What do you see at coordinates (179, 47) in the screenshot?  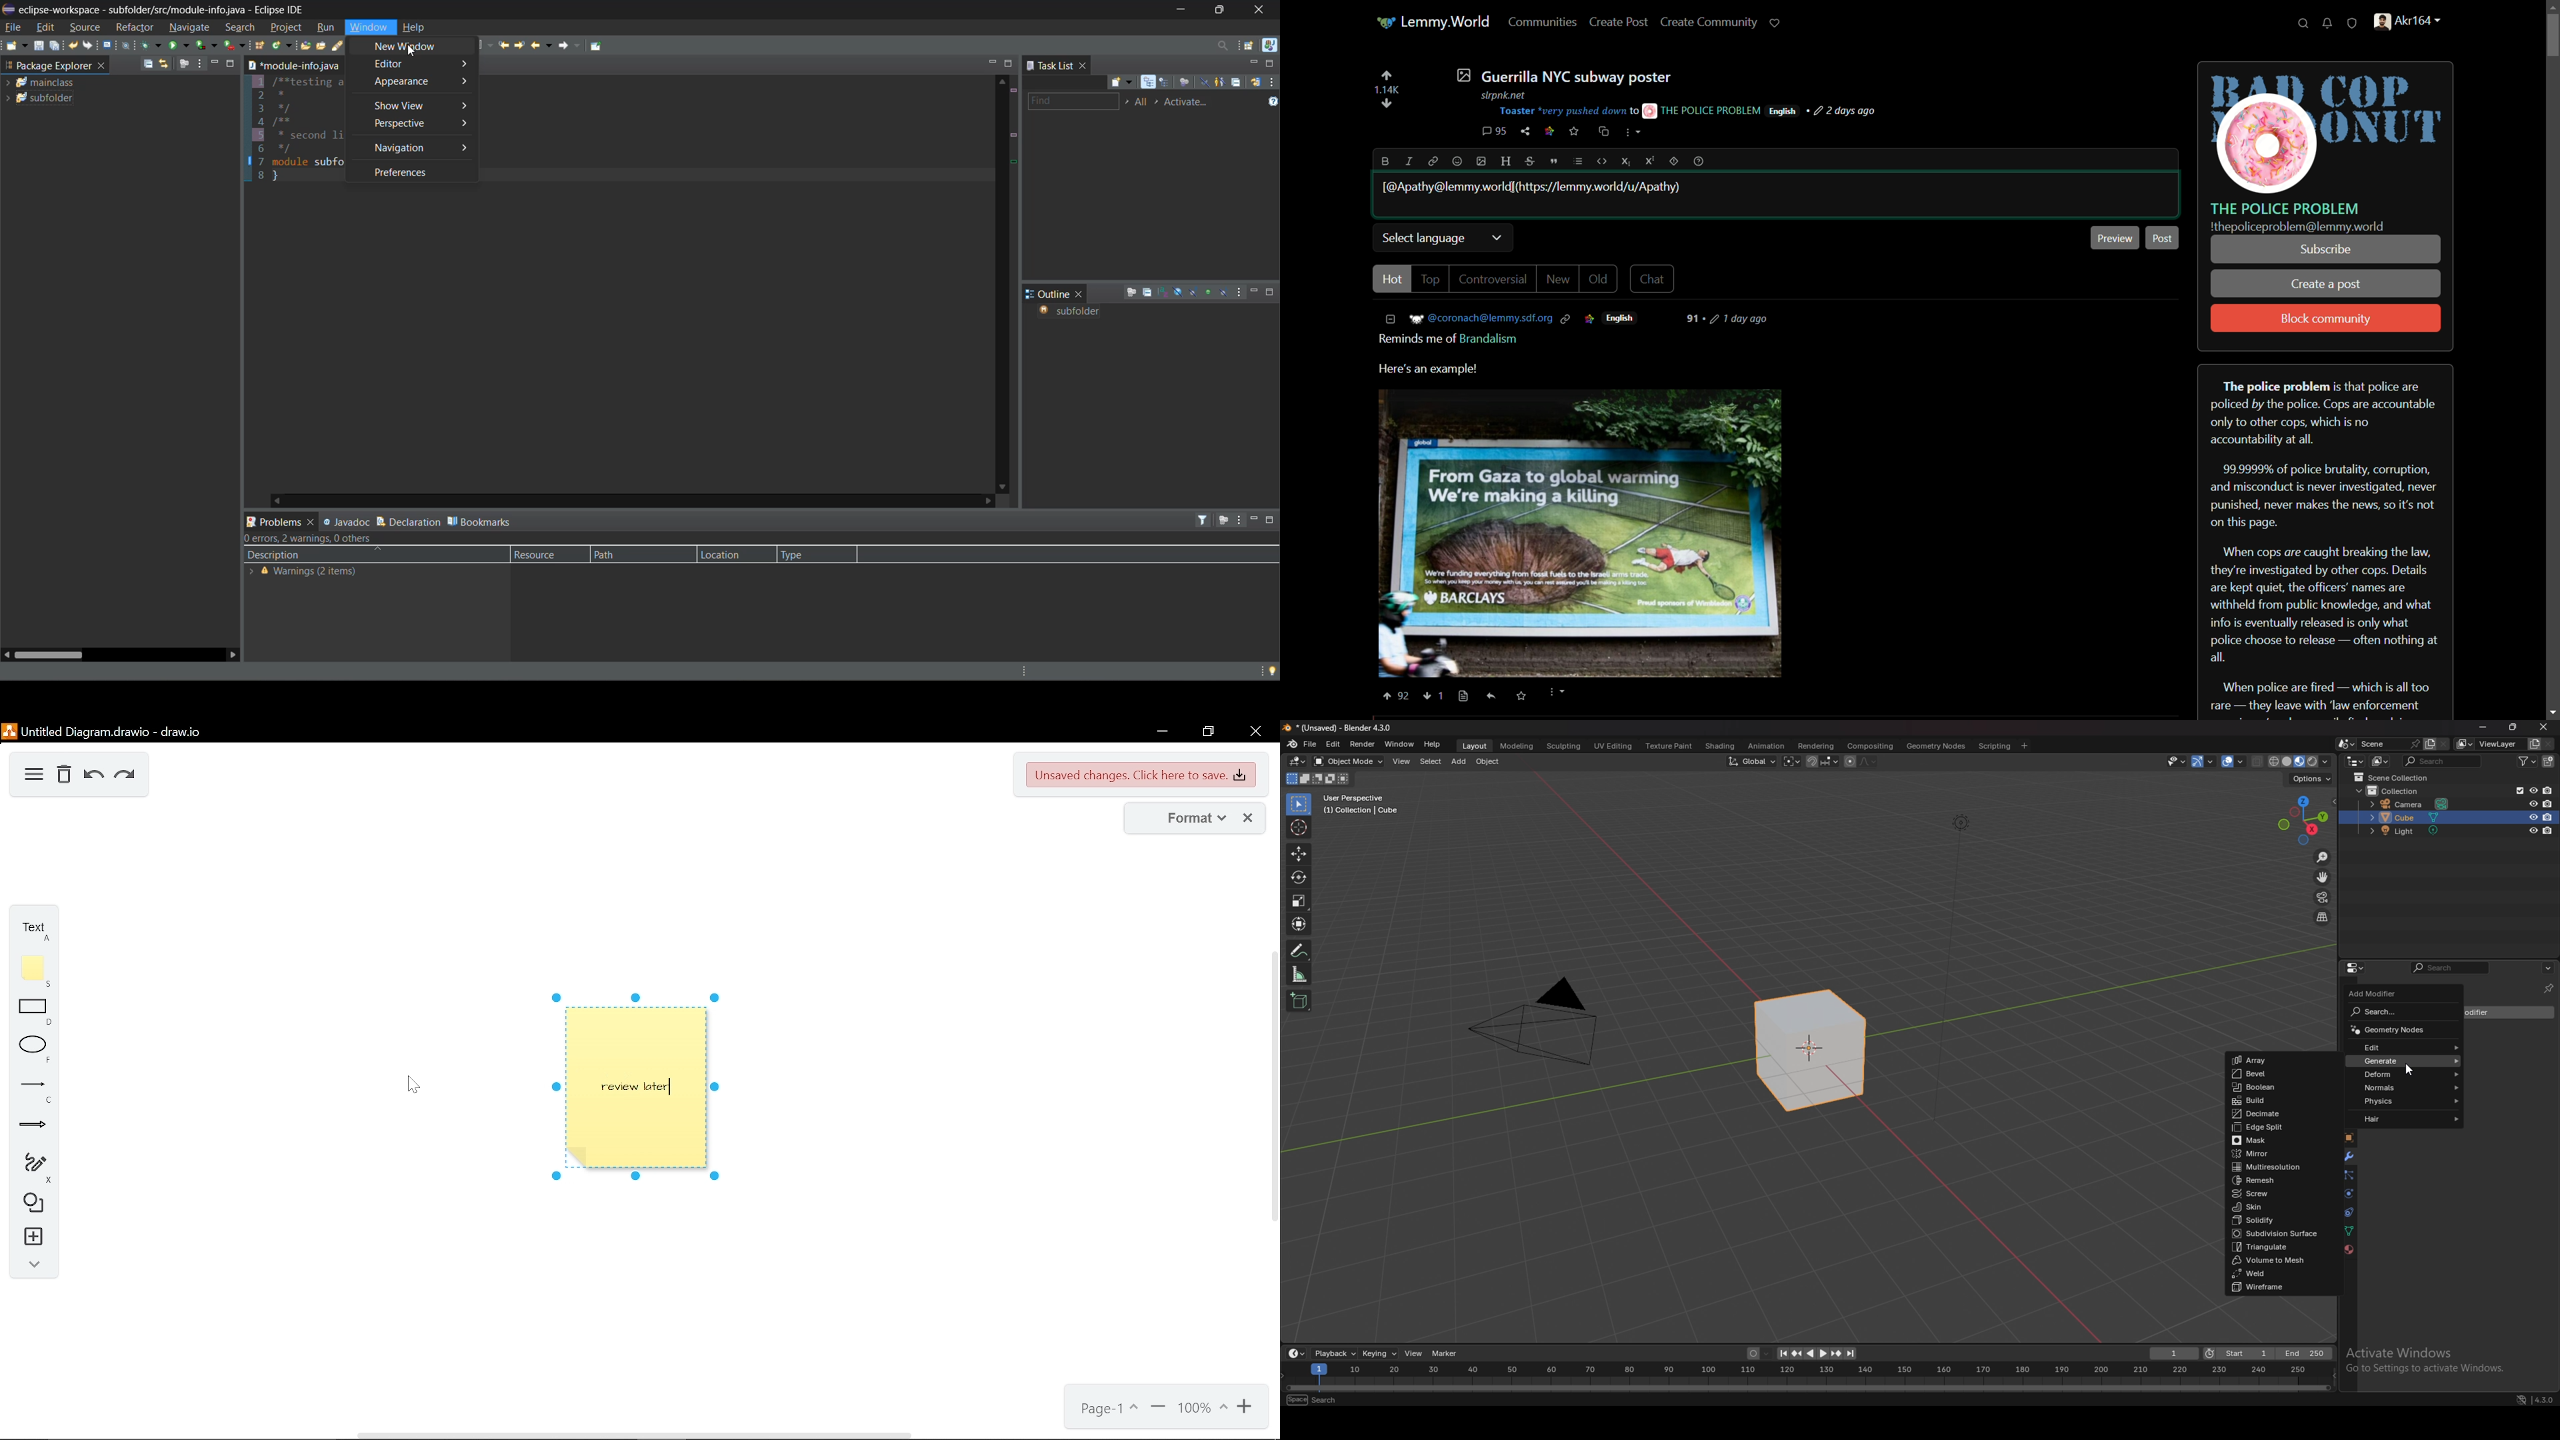 I see `run` at bounding box center [179, 47].